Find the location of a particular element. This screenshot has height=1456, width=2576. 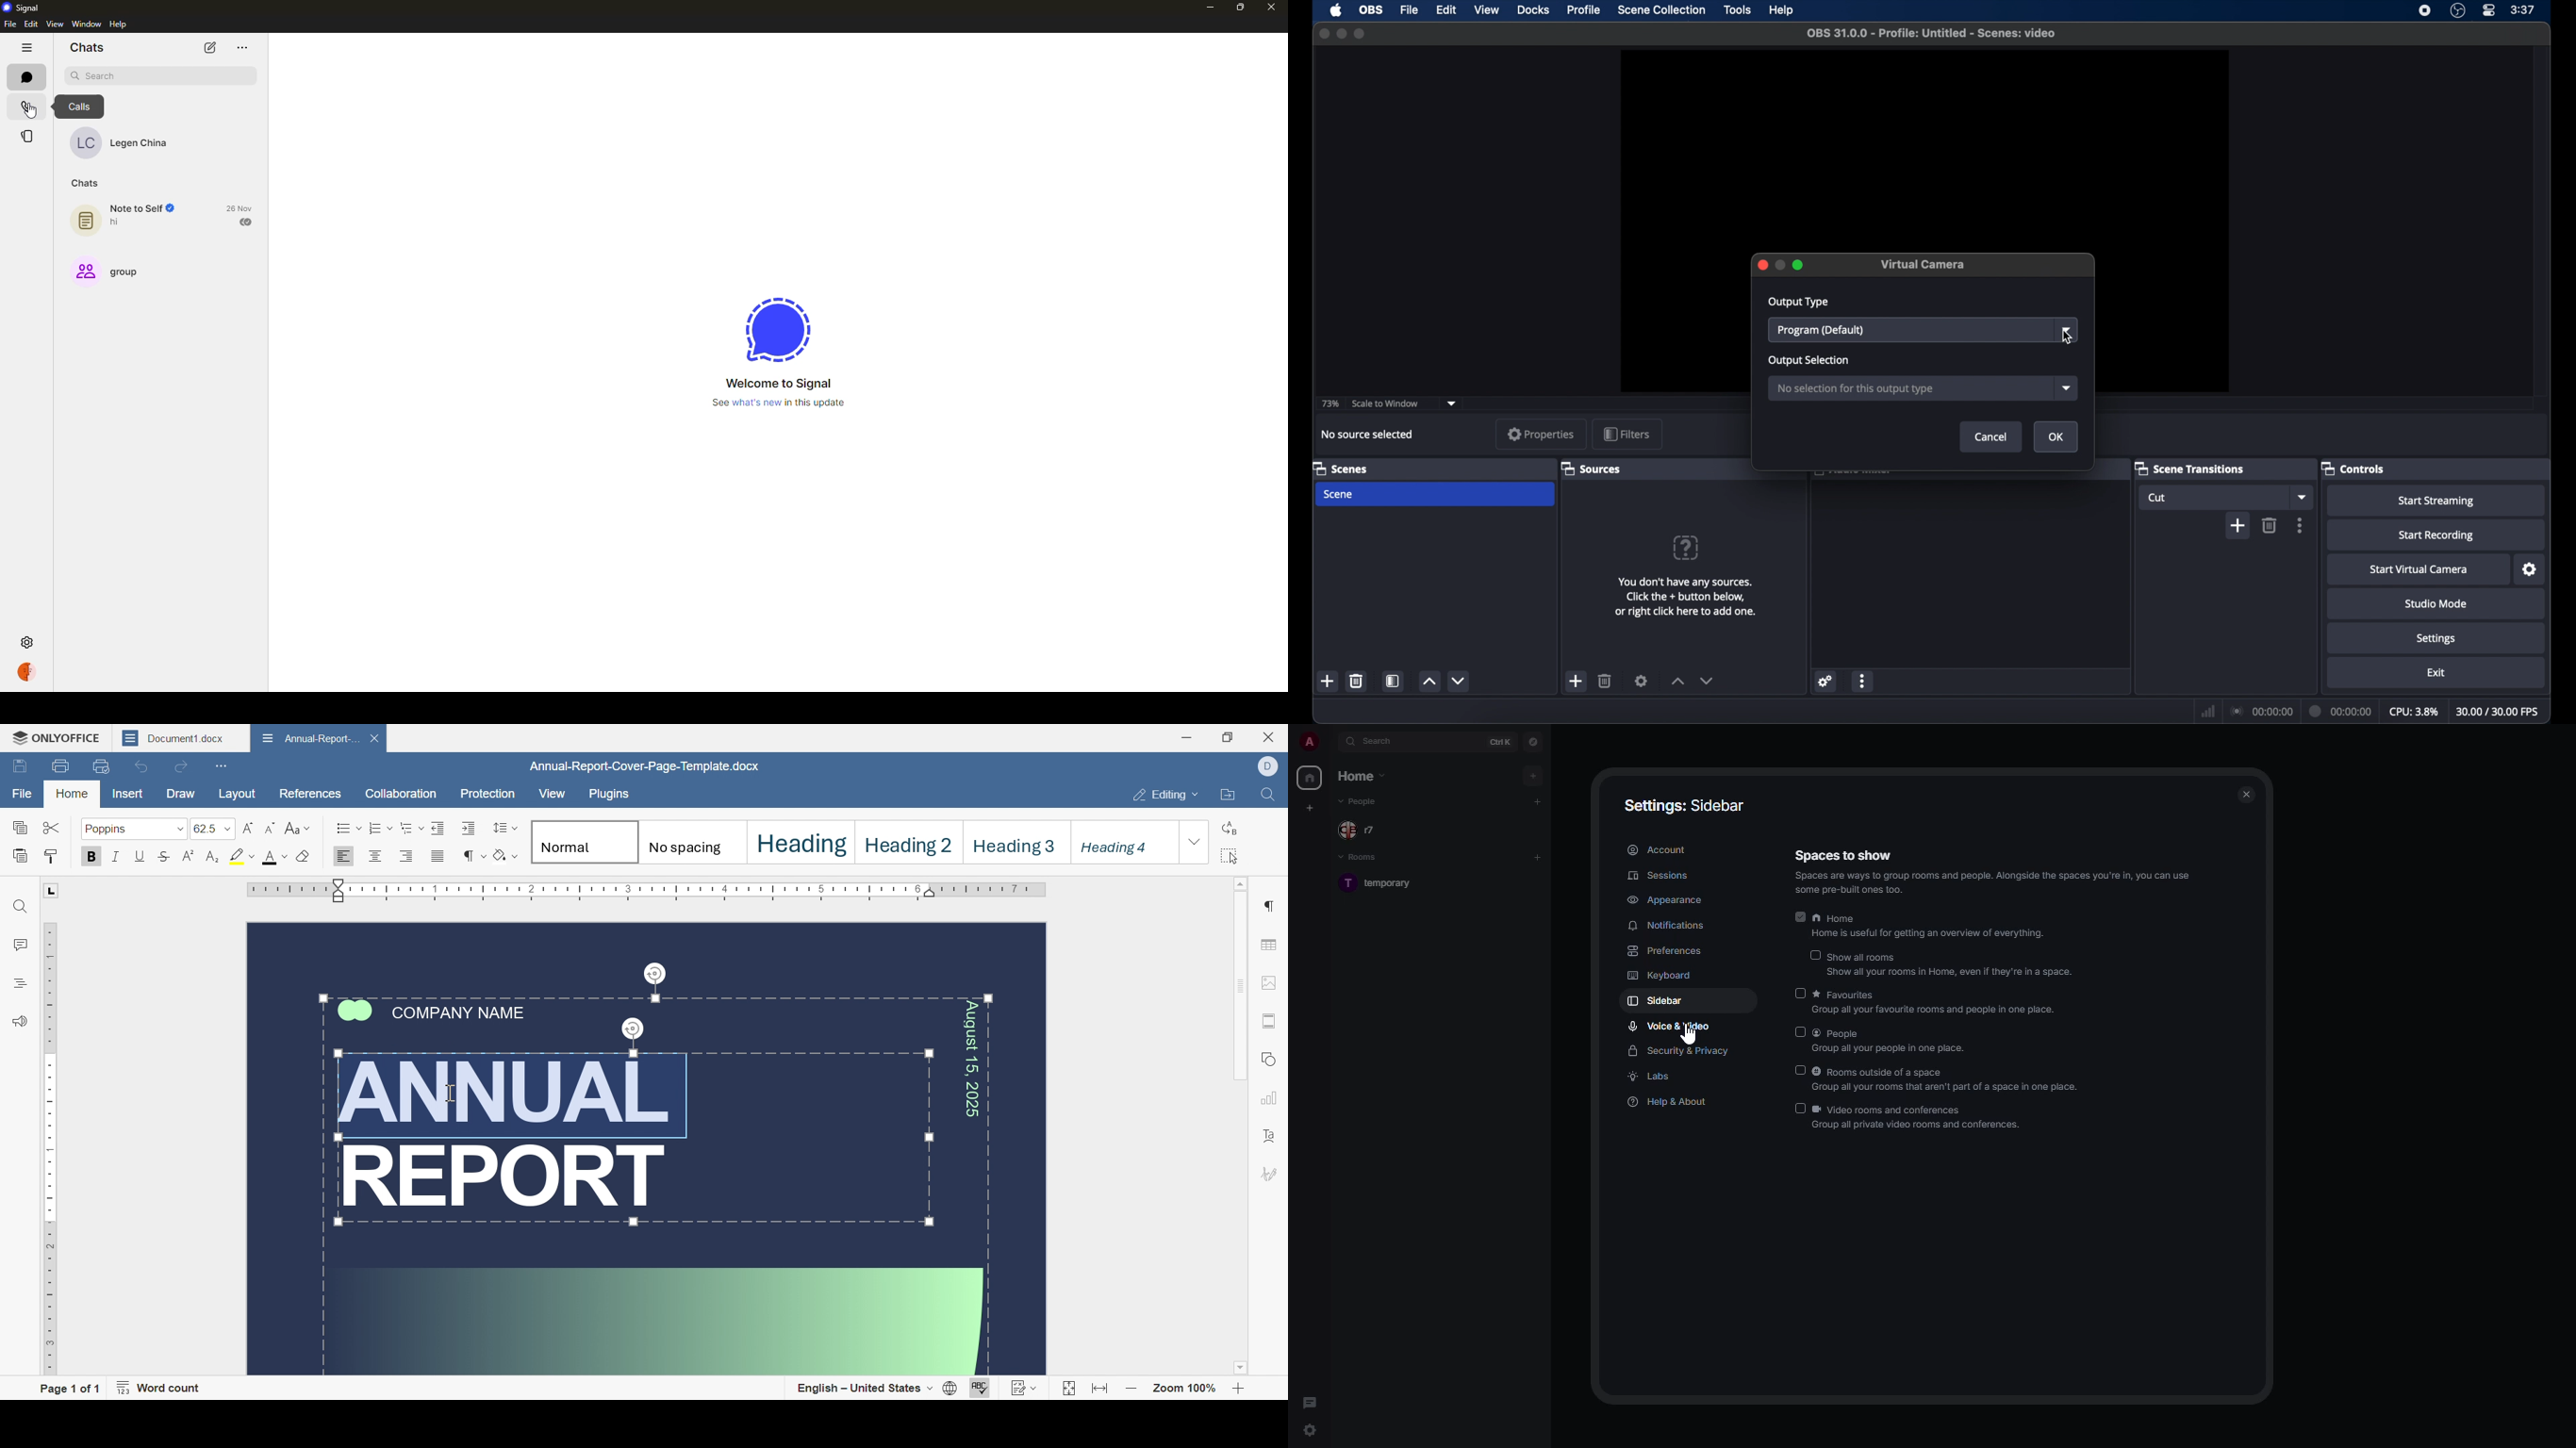

GPS ON DNs TR awipatiOispee now pee. is located at coordinates (1943, 1088).